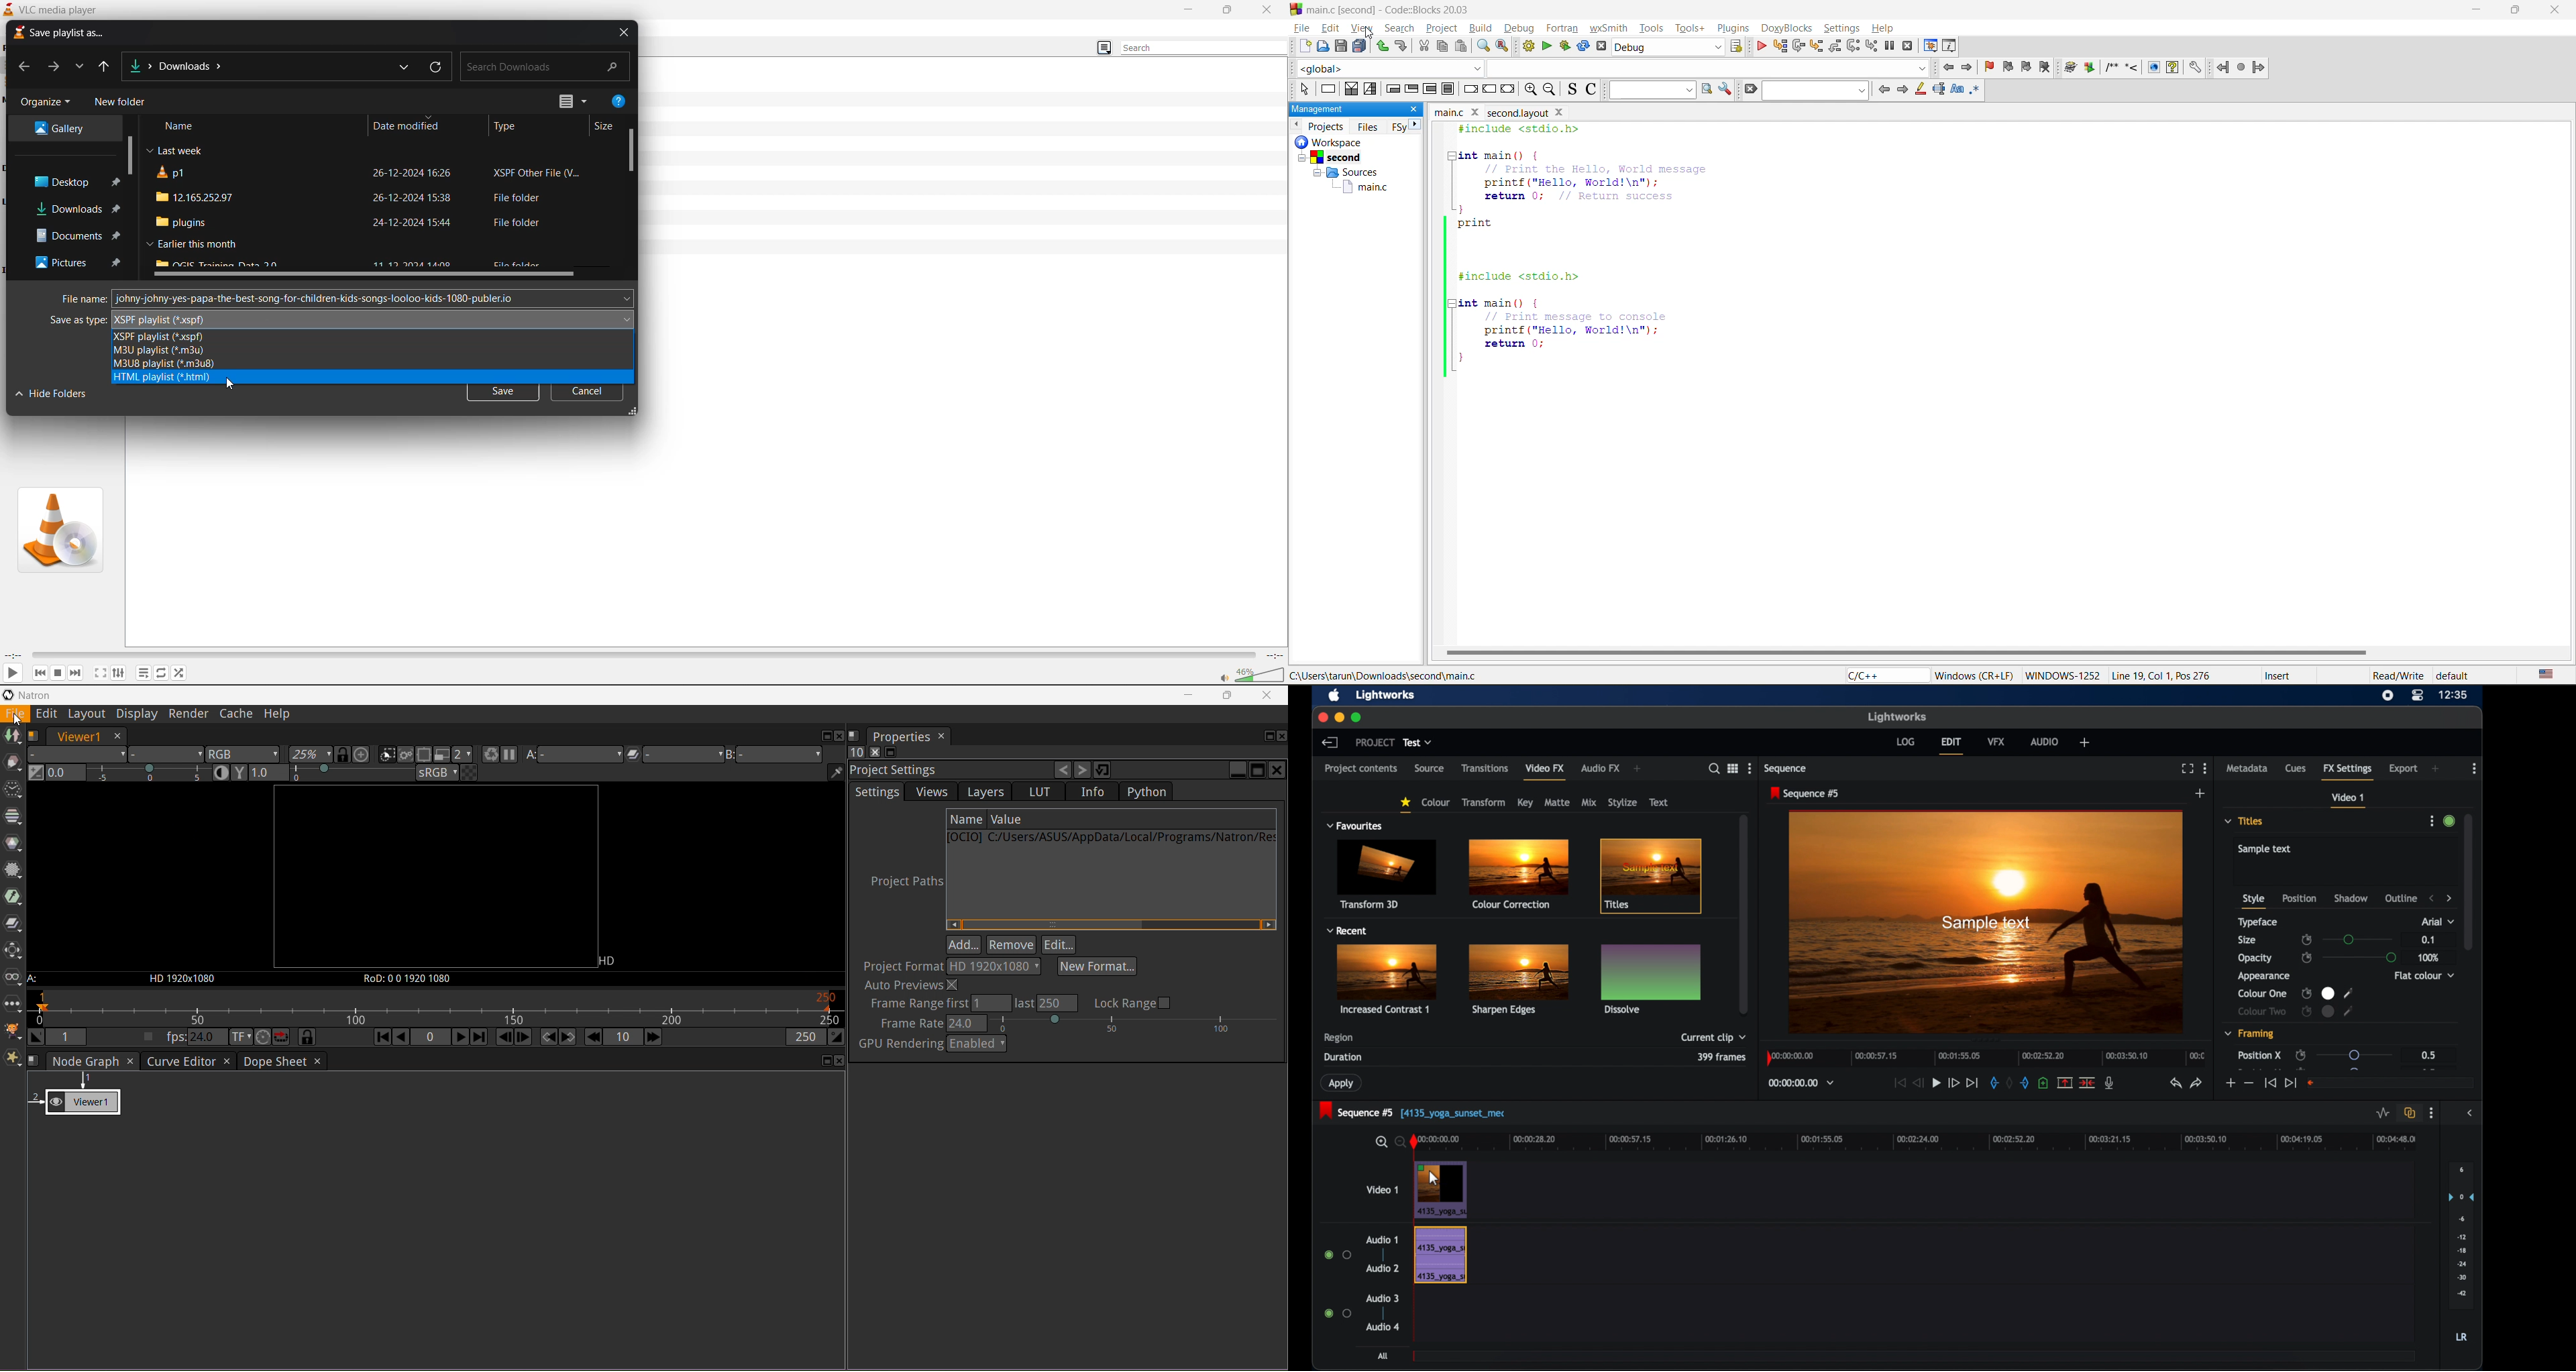  What do you see at coordinates (2360, 939) in the screenshot?
I see `slider` at bounding box center [2360, 939].